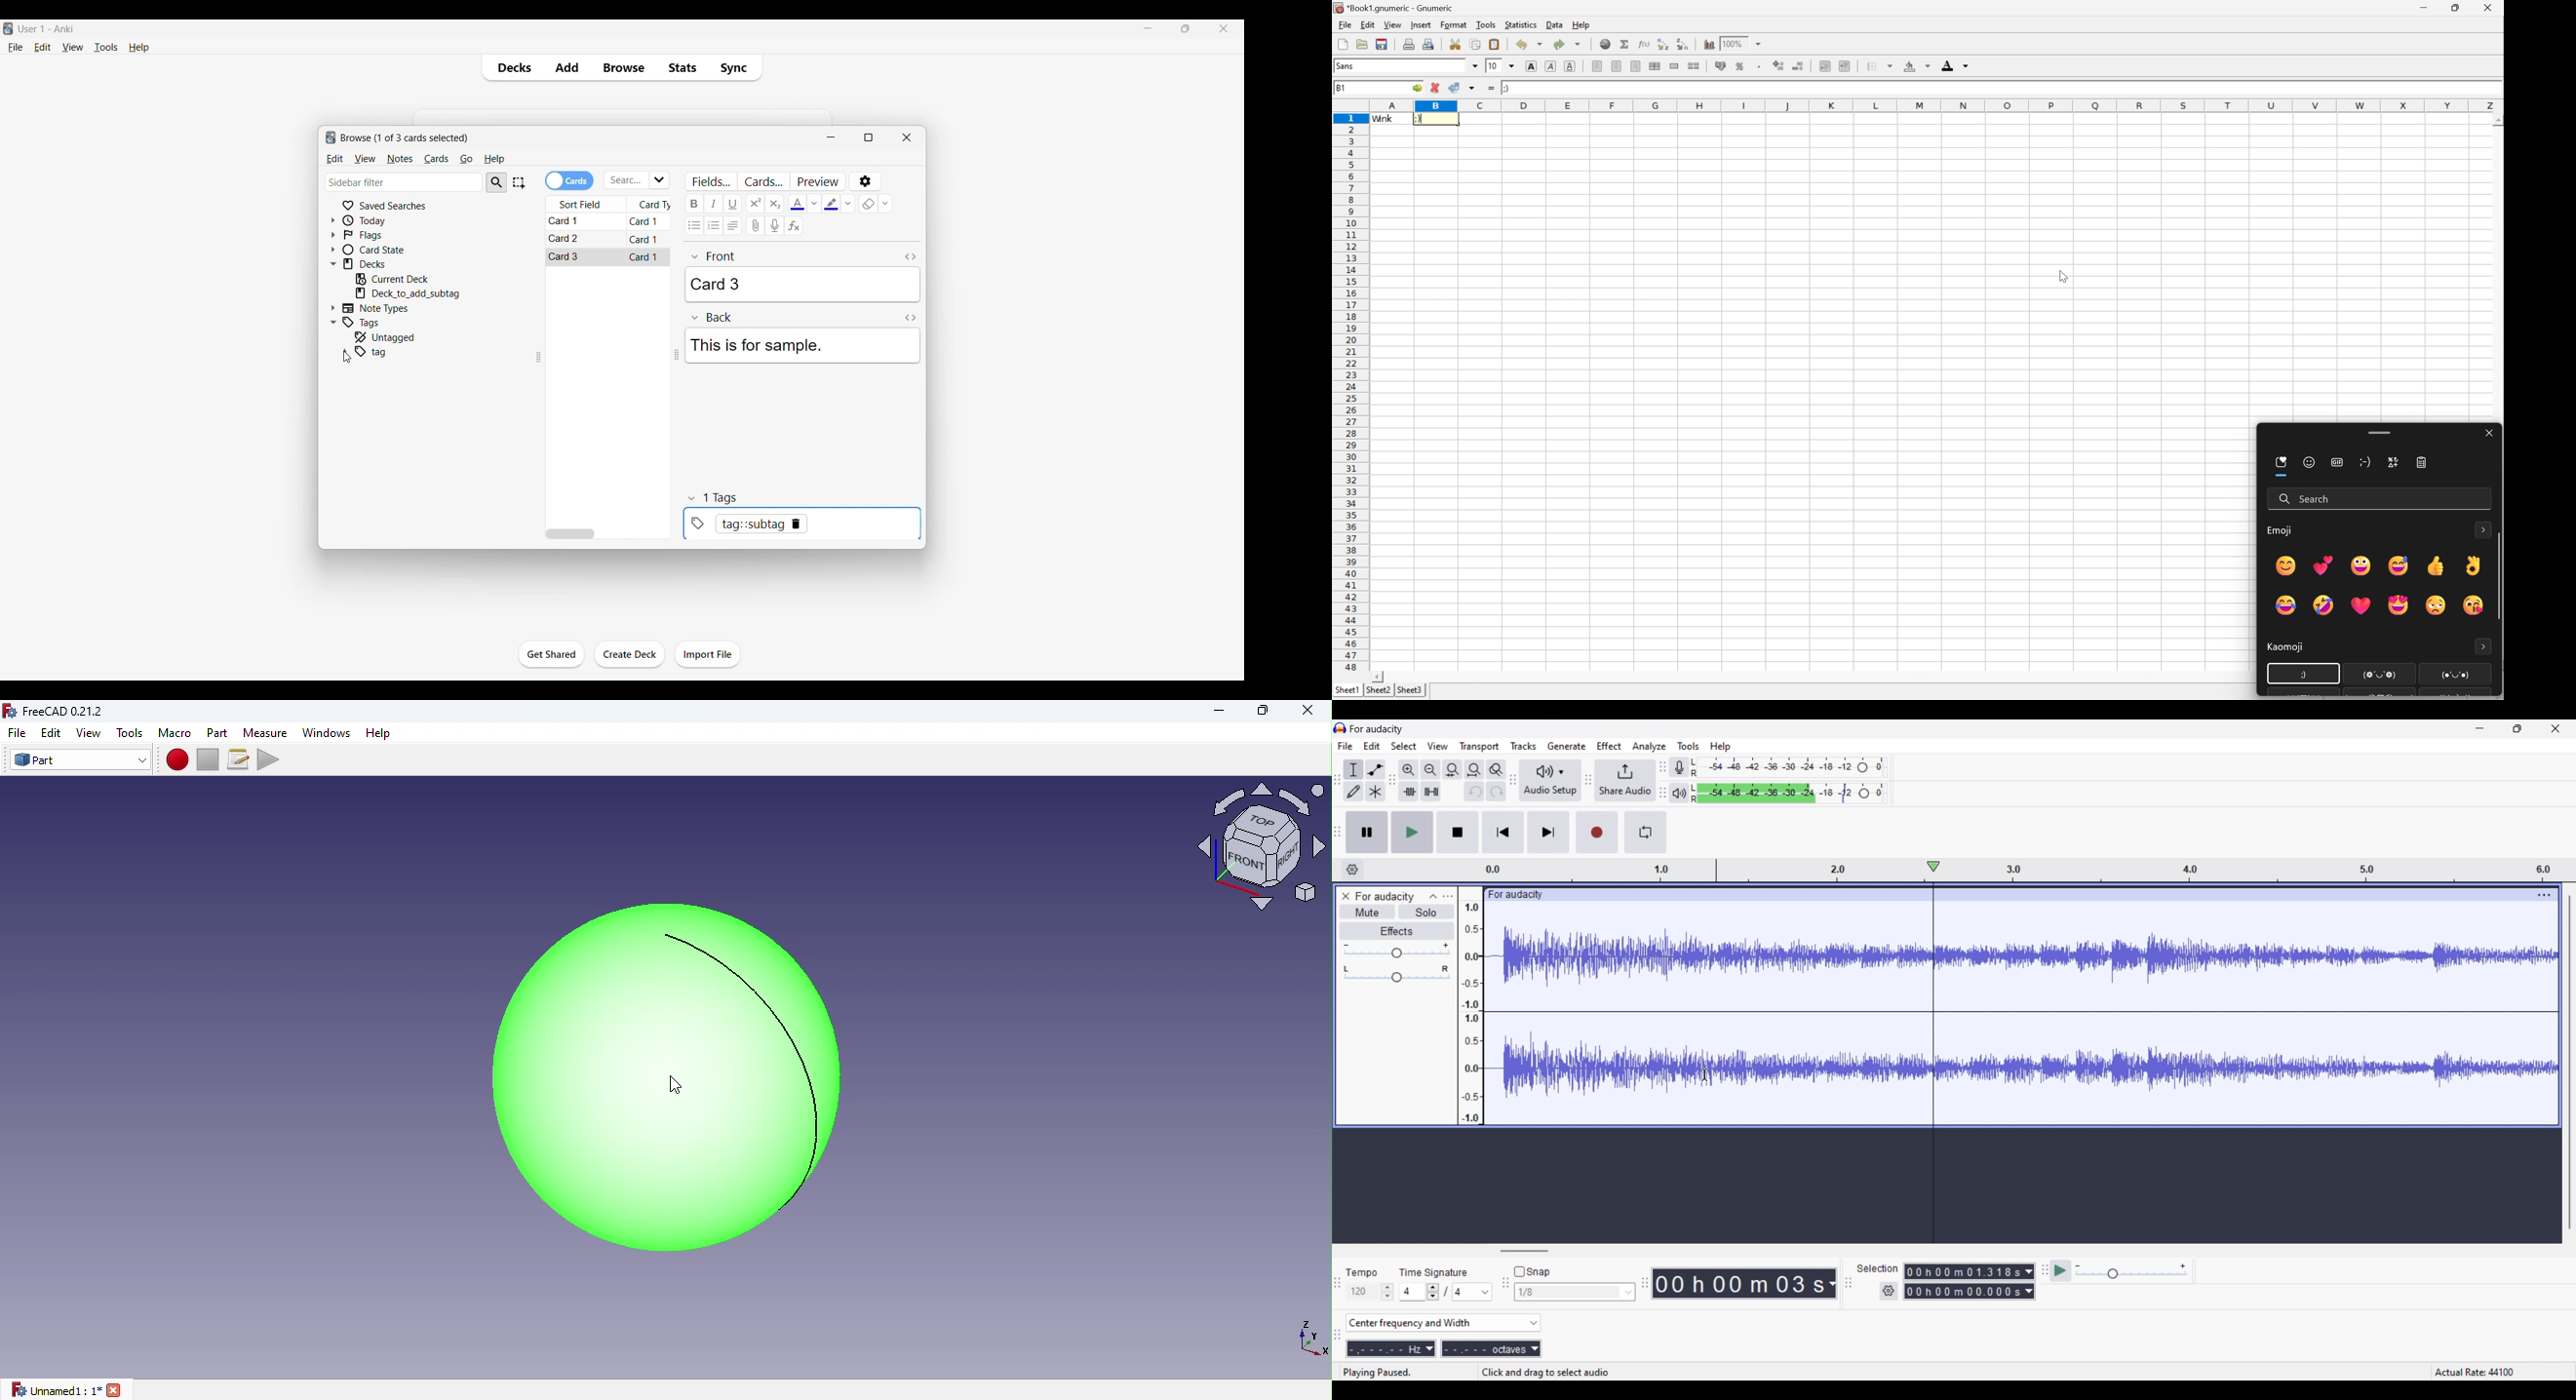  Describe the element at coordinates (333, 308) in the screenshot. I see `Click to expand Note Types` at that location.